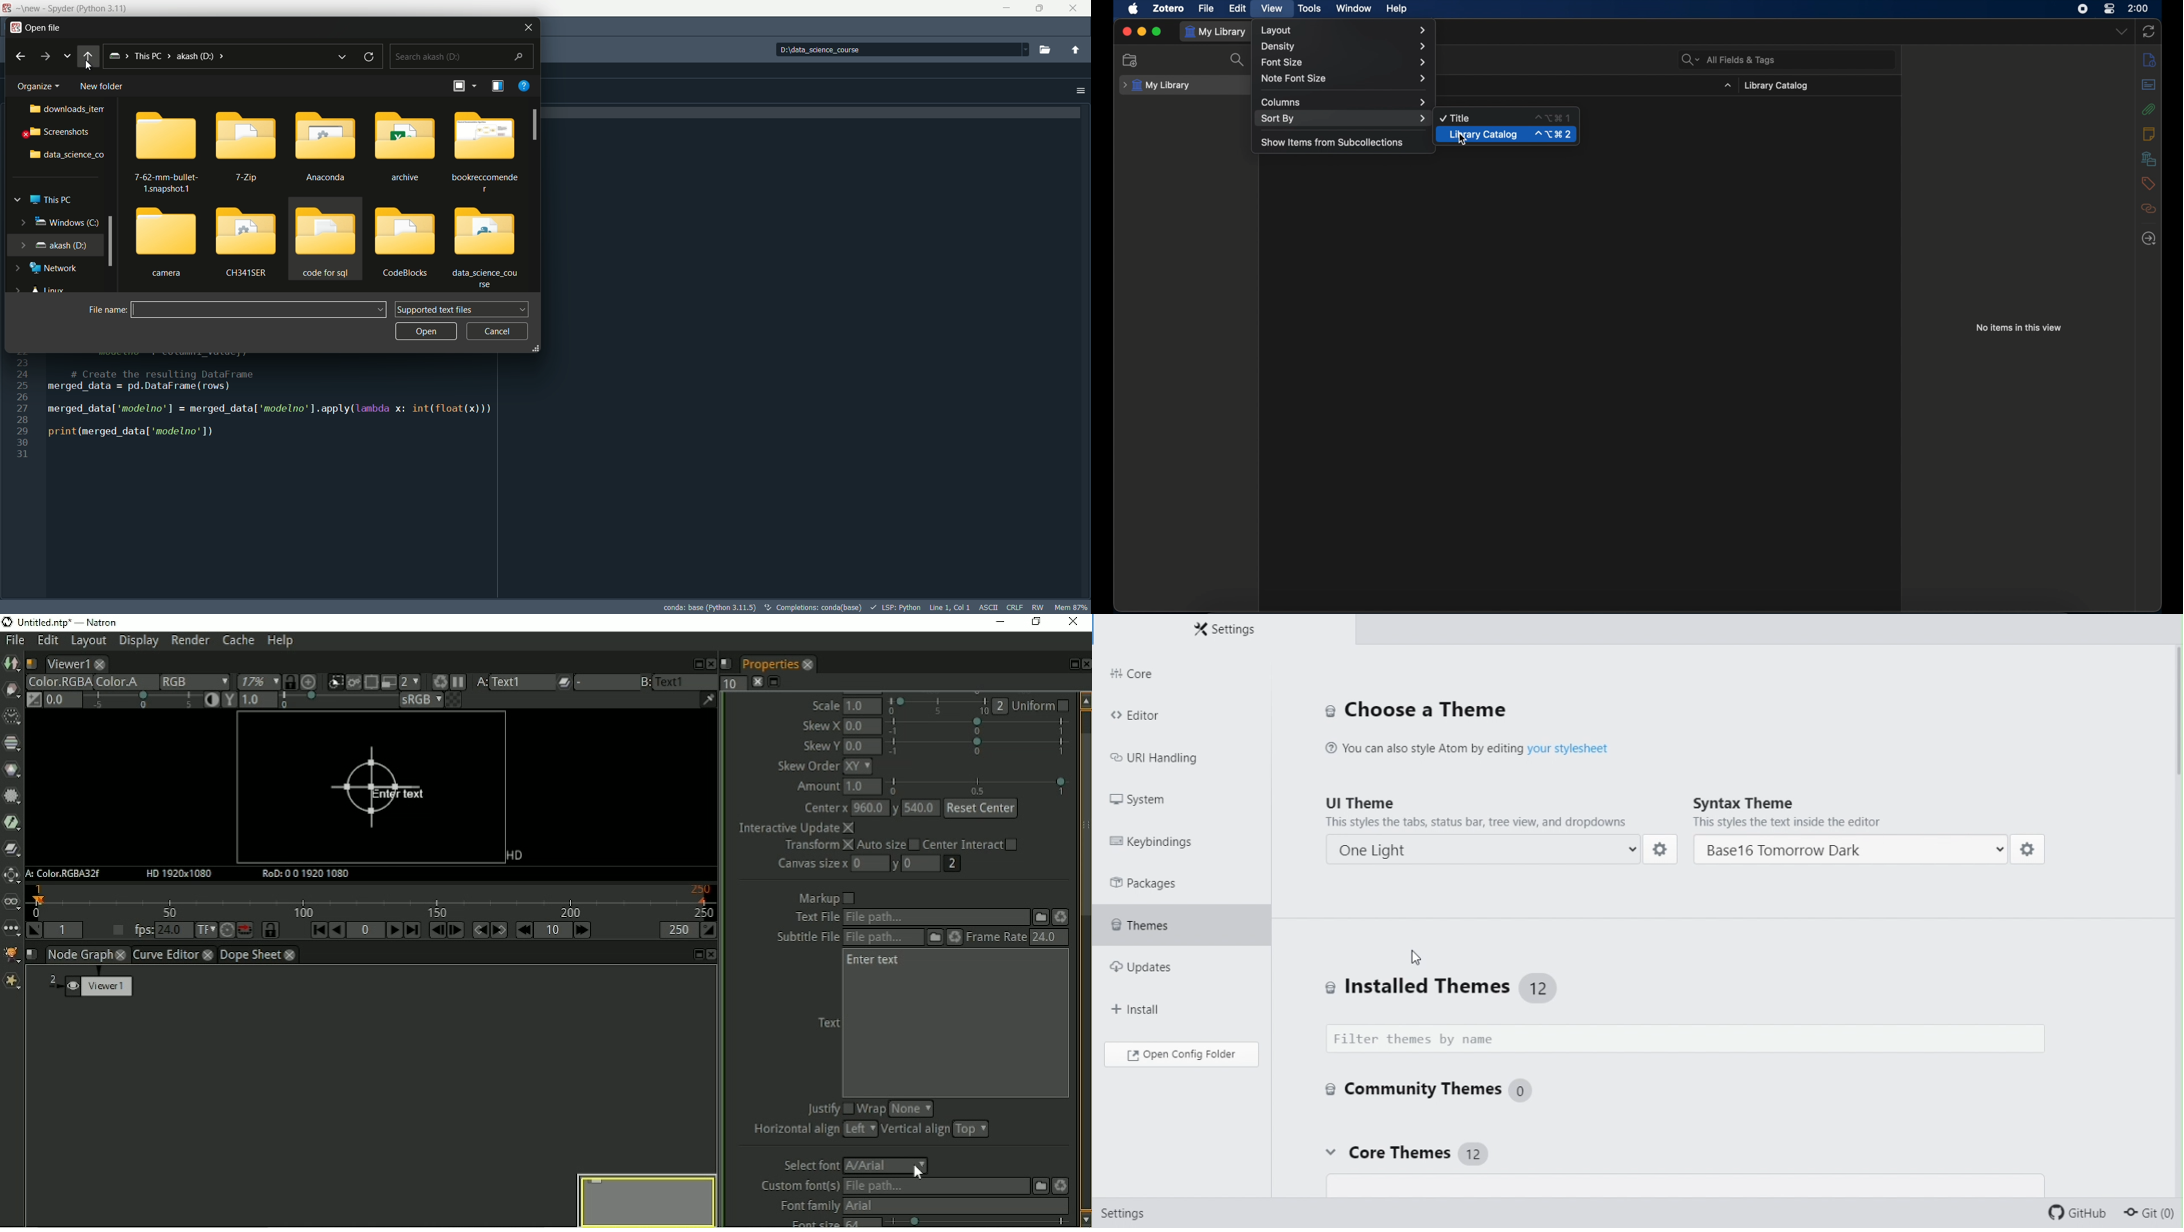 This screenshot has width=2184, height=1232. I want to click on forward, so click(47, 56).